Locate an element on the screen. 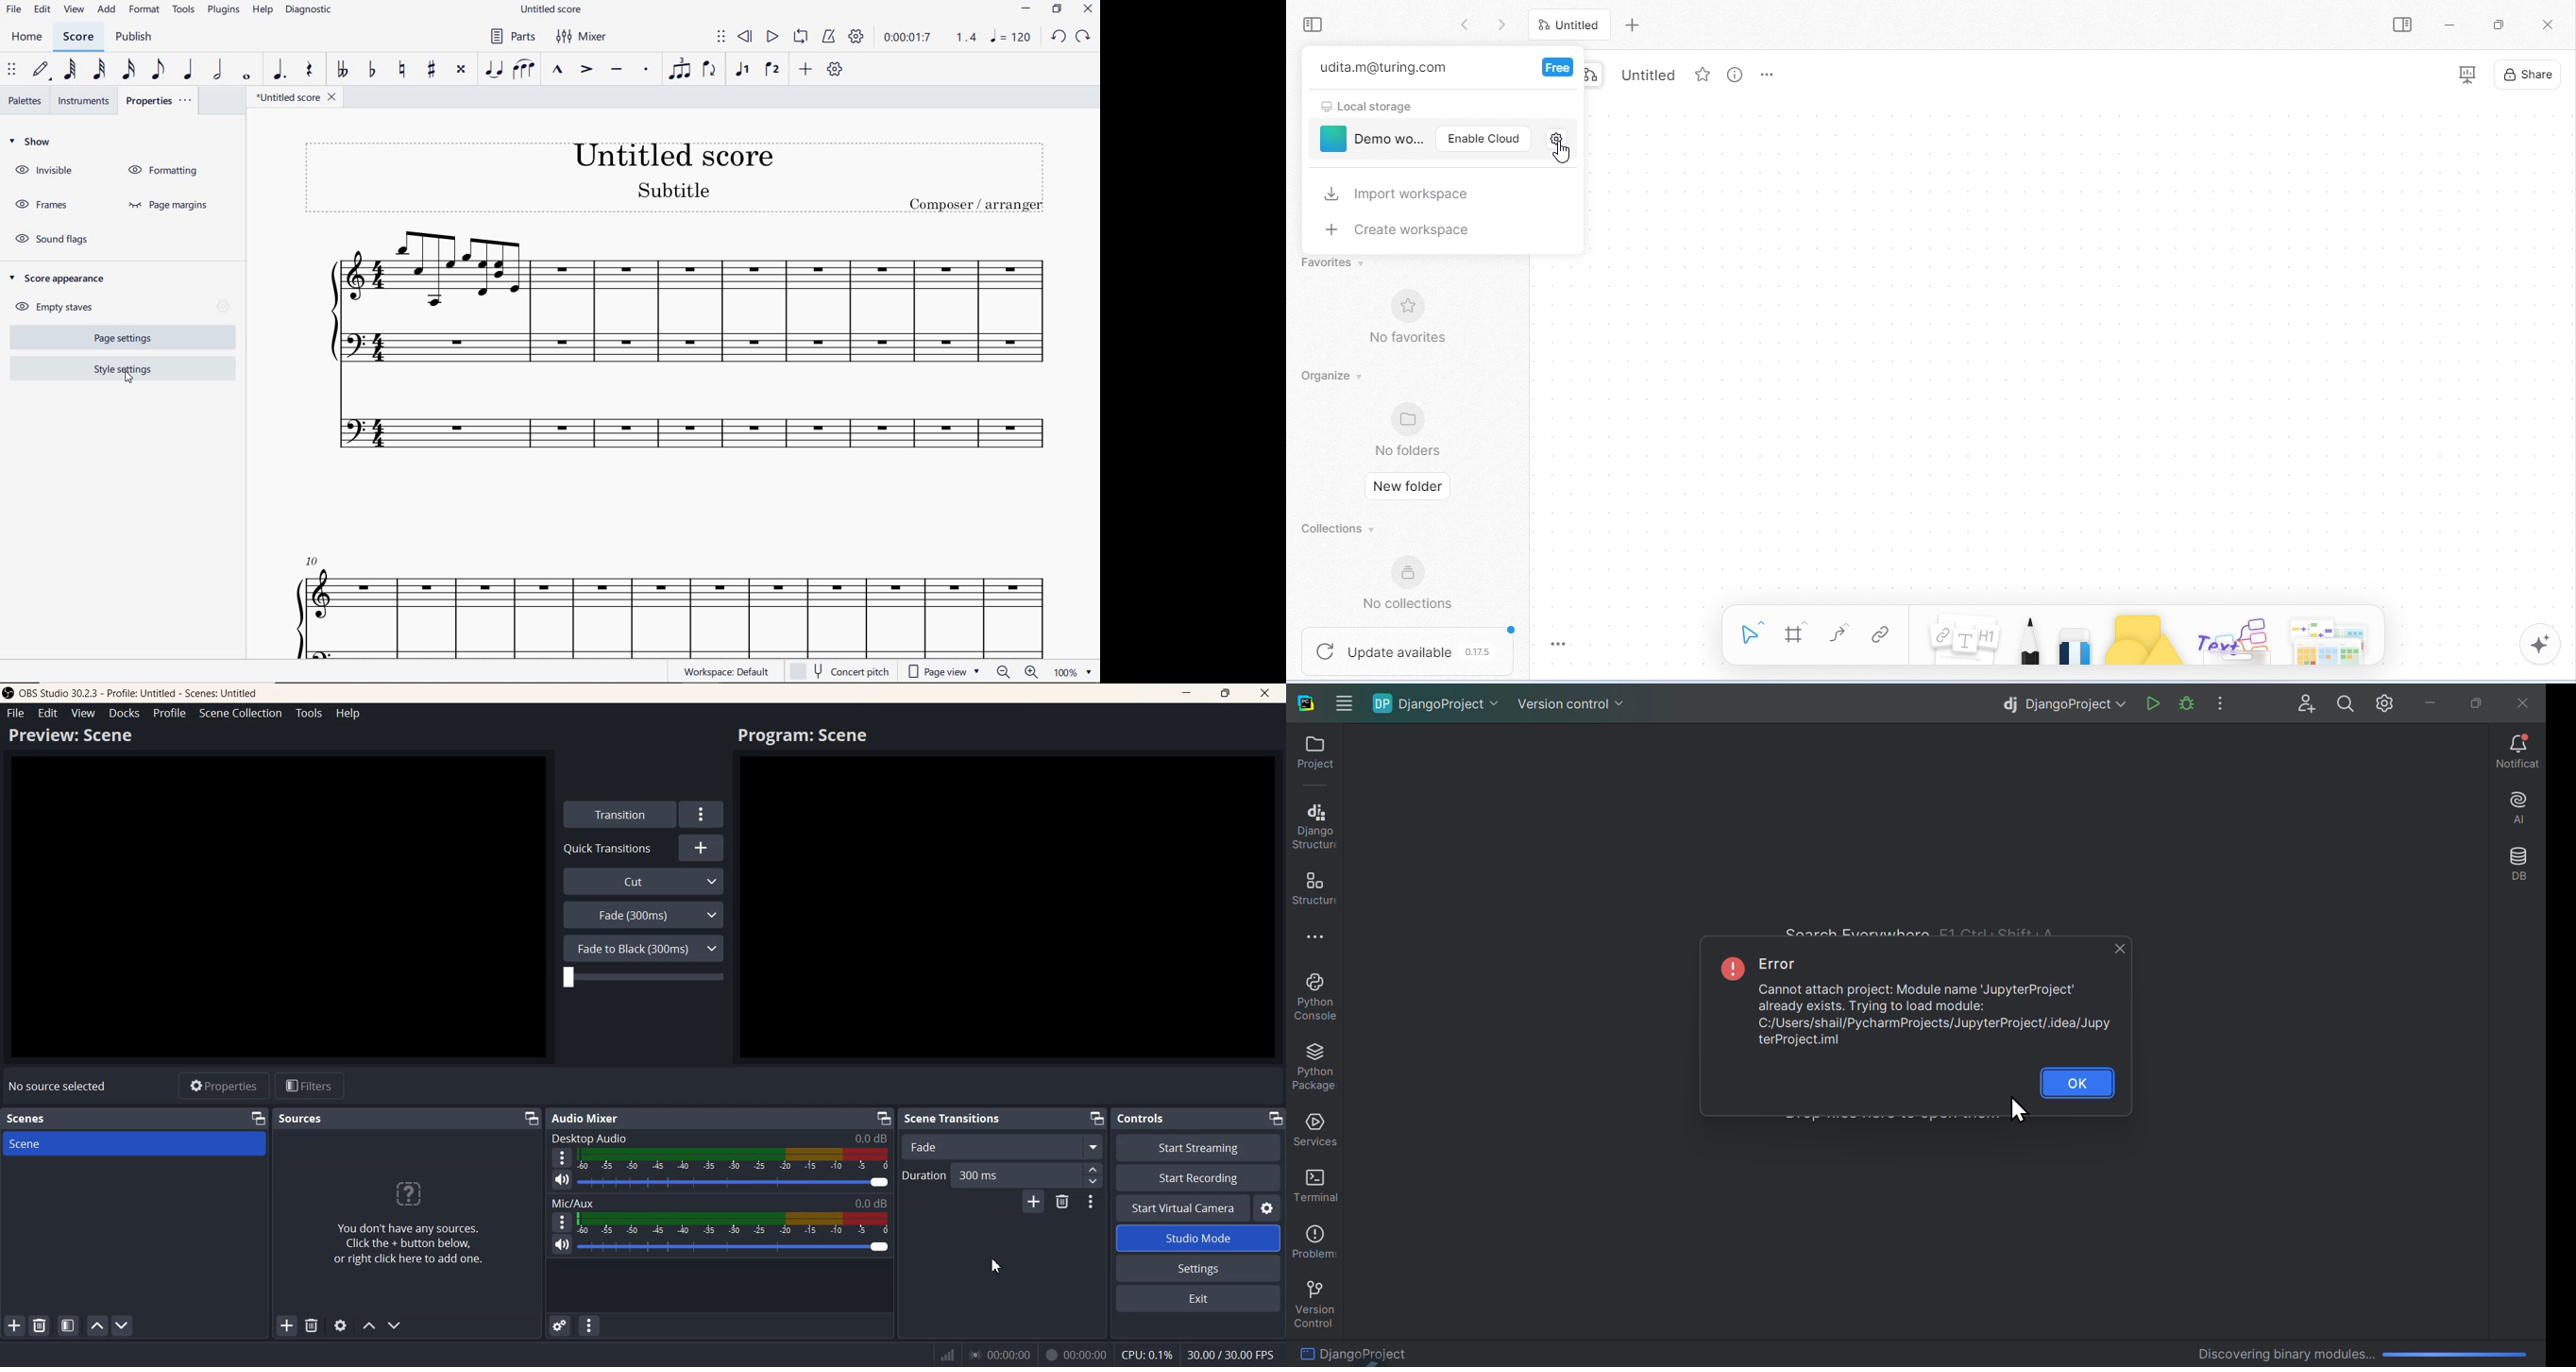  Volume indicator is located at coordinates (735, 1158).